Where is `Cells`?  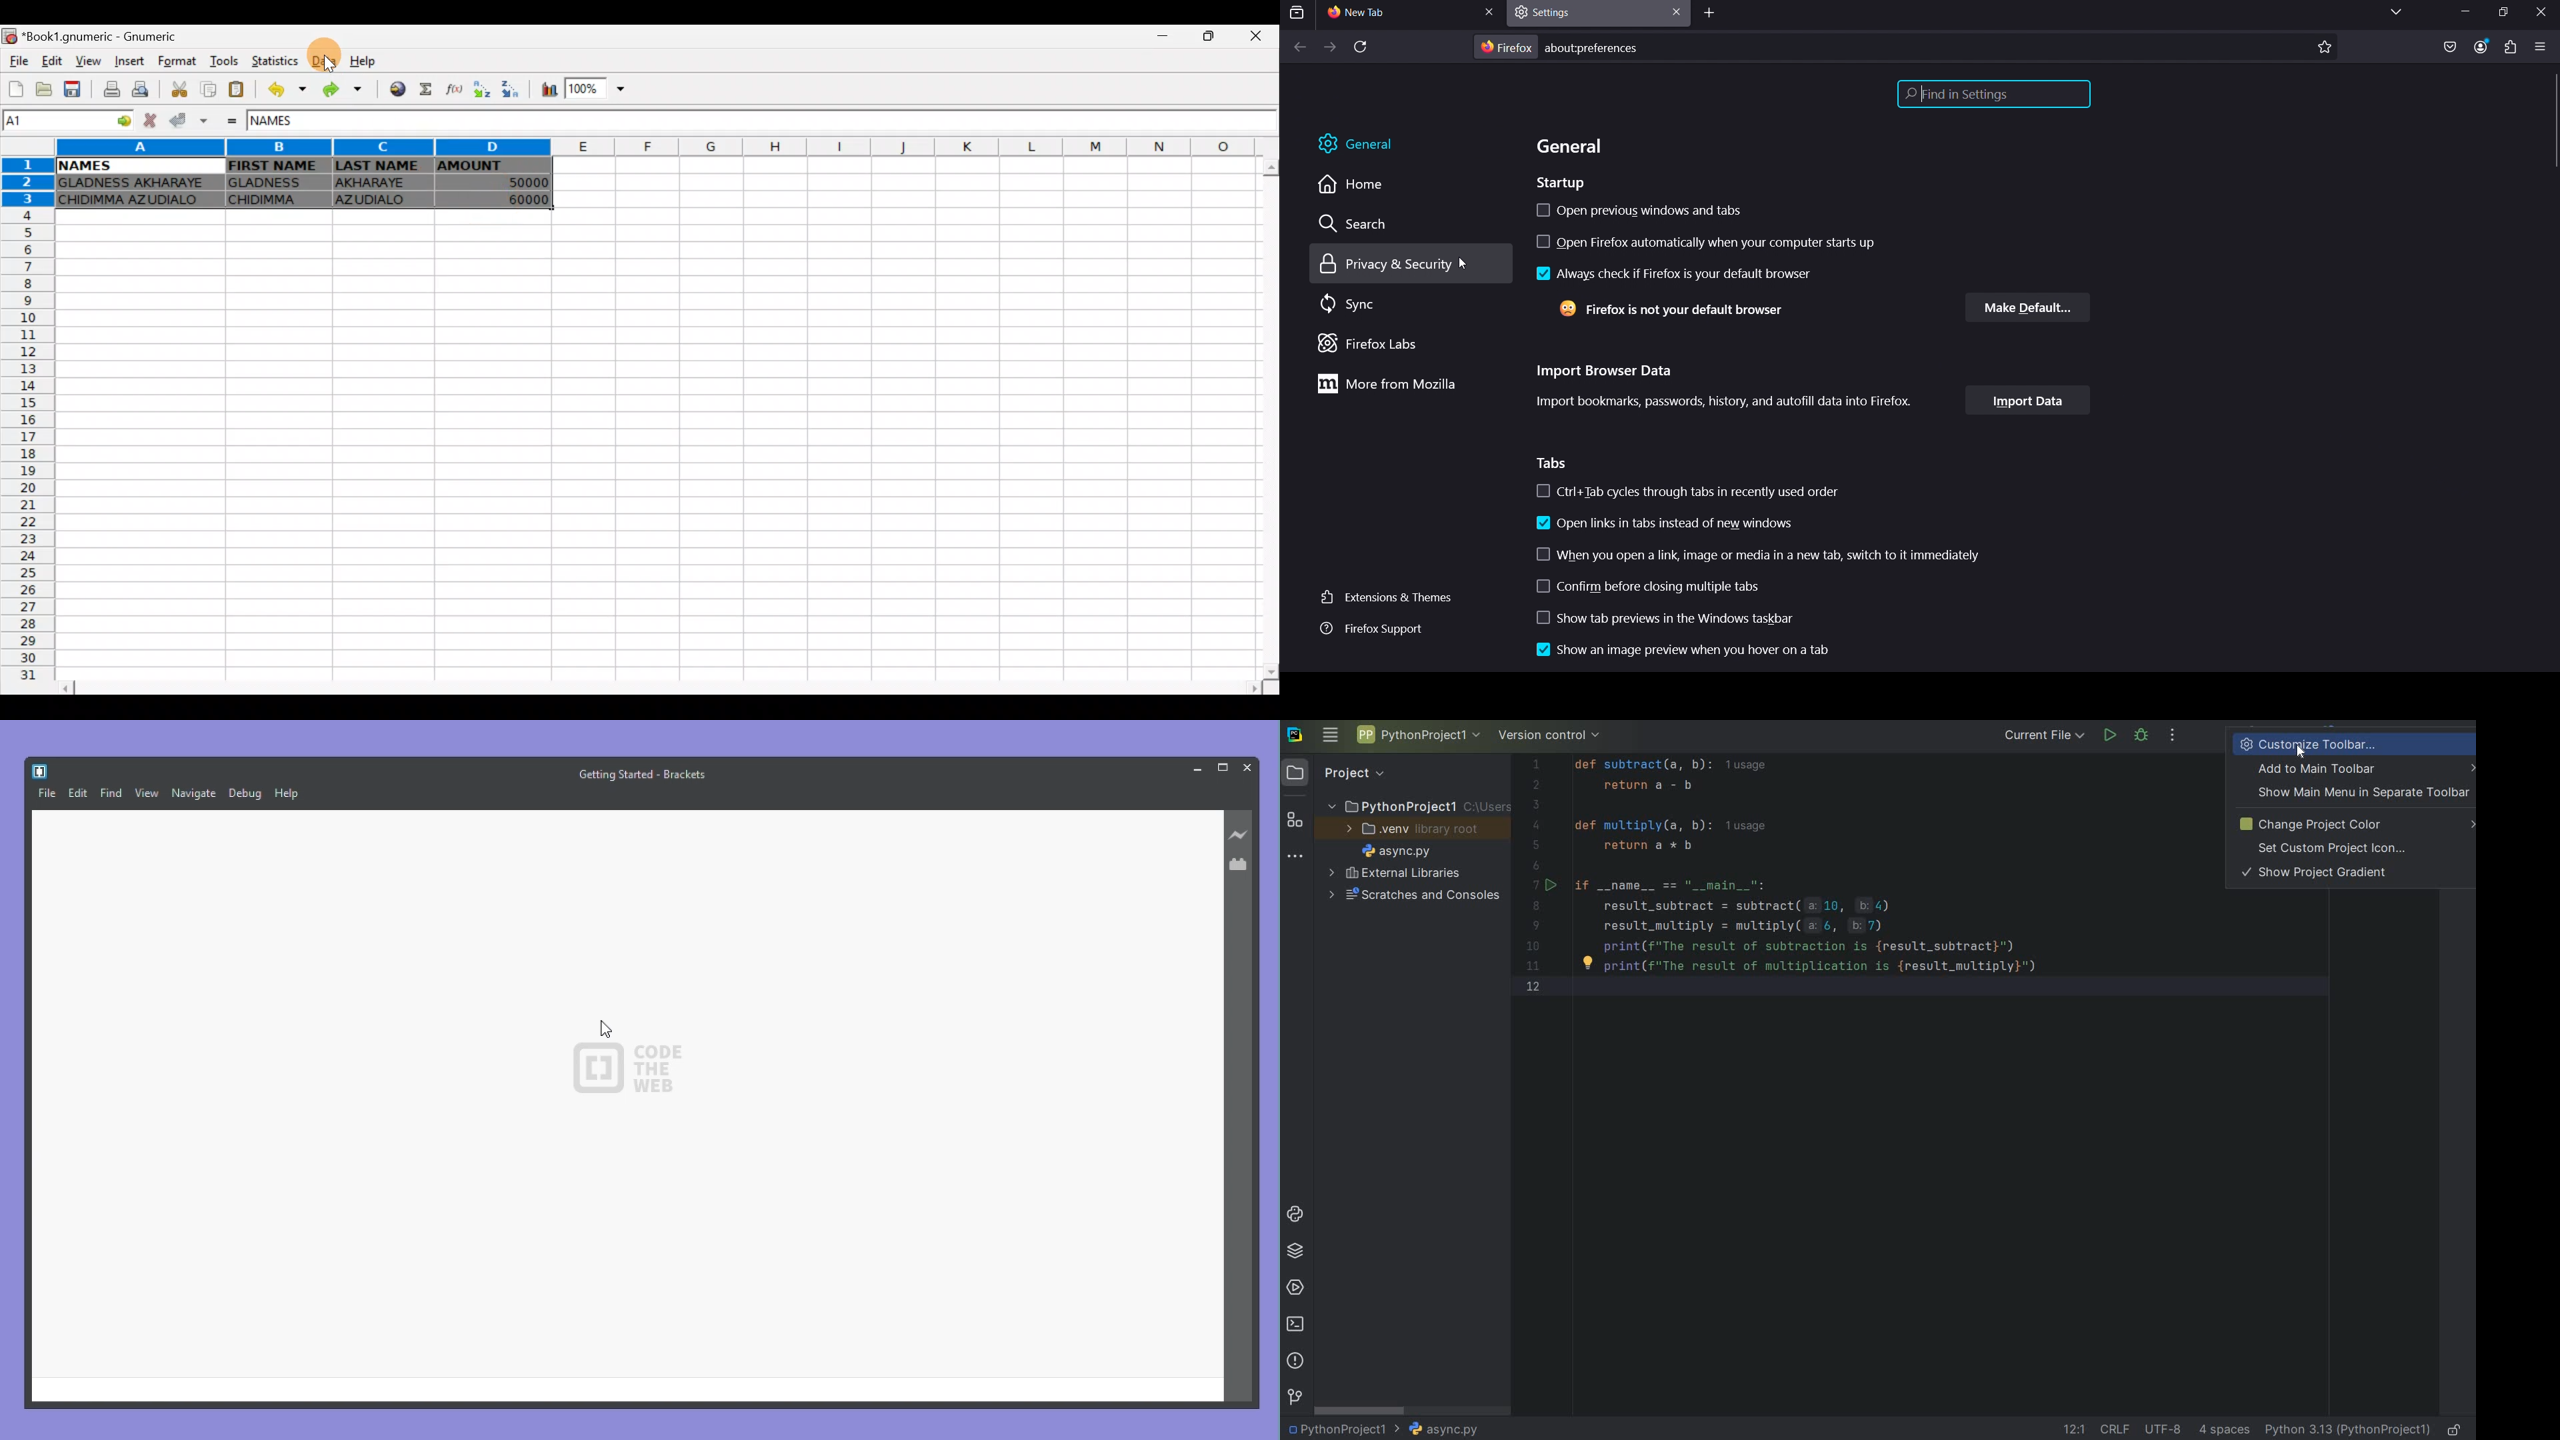
Cells is located at coordinates (648, 445).